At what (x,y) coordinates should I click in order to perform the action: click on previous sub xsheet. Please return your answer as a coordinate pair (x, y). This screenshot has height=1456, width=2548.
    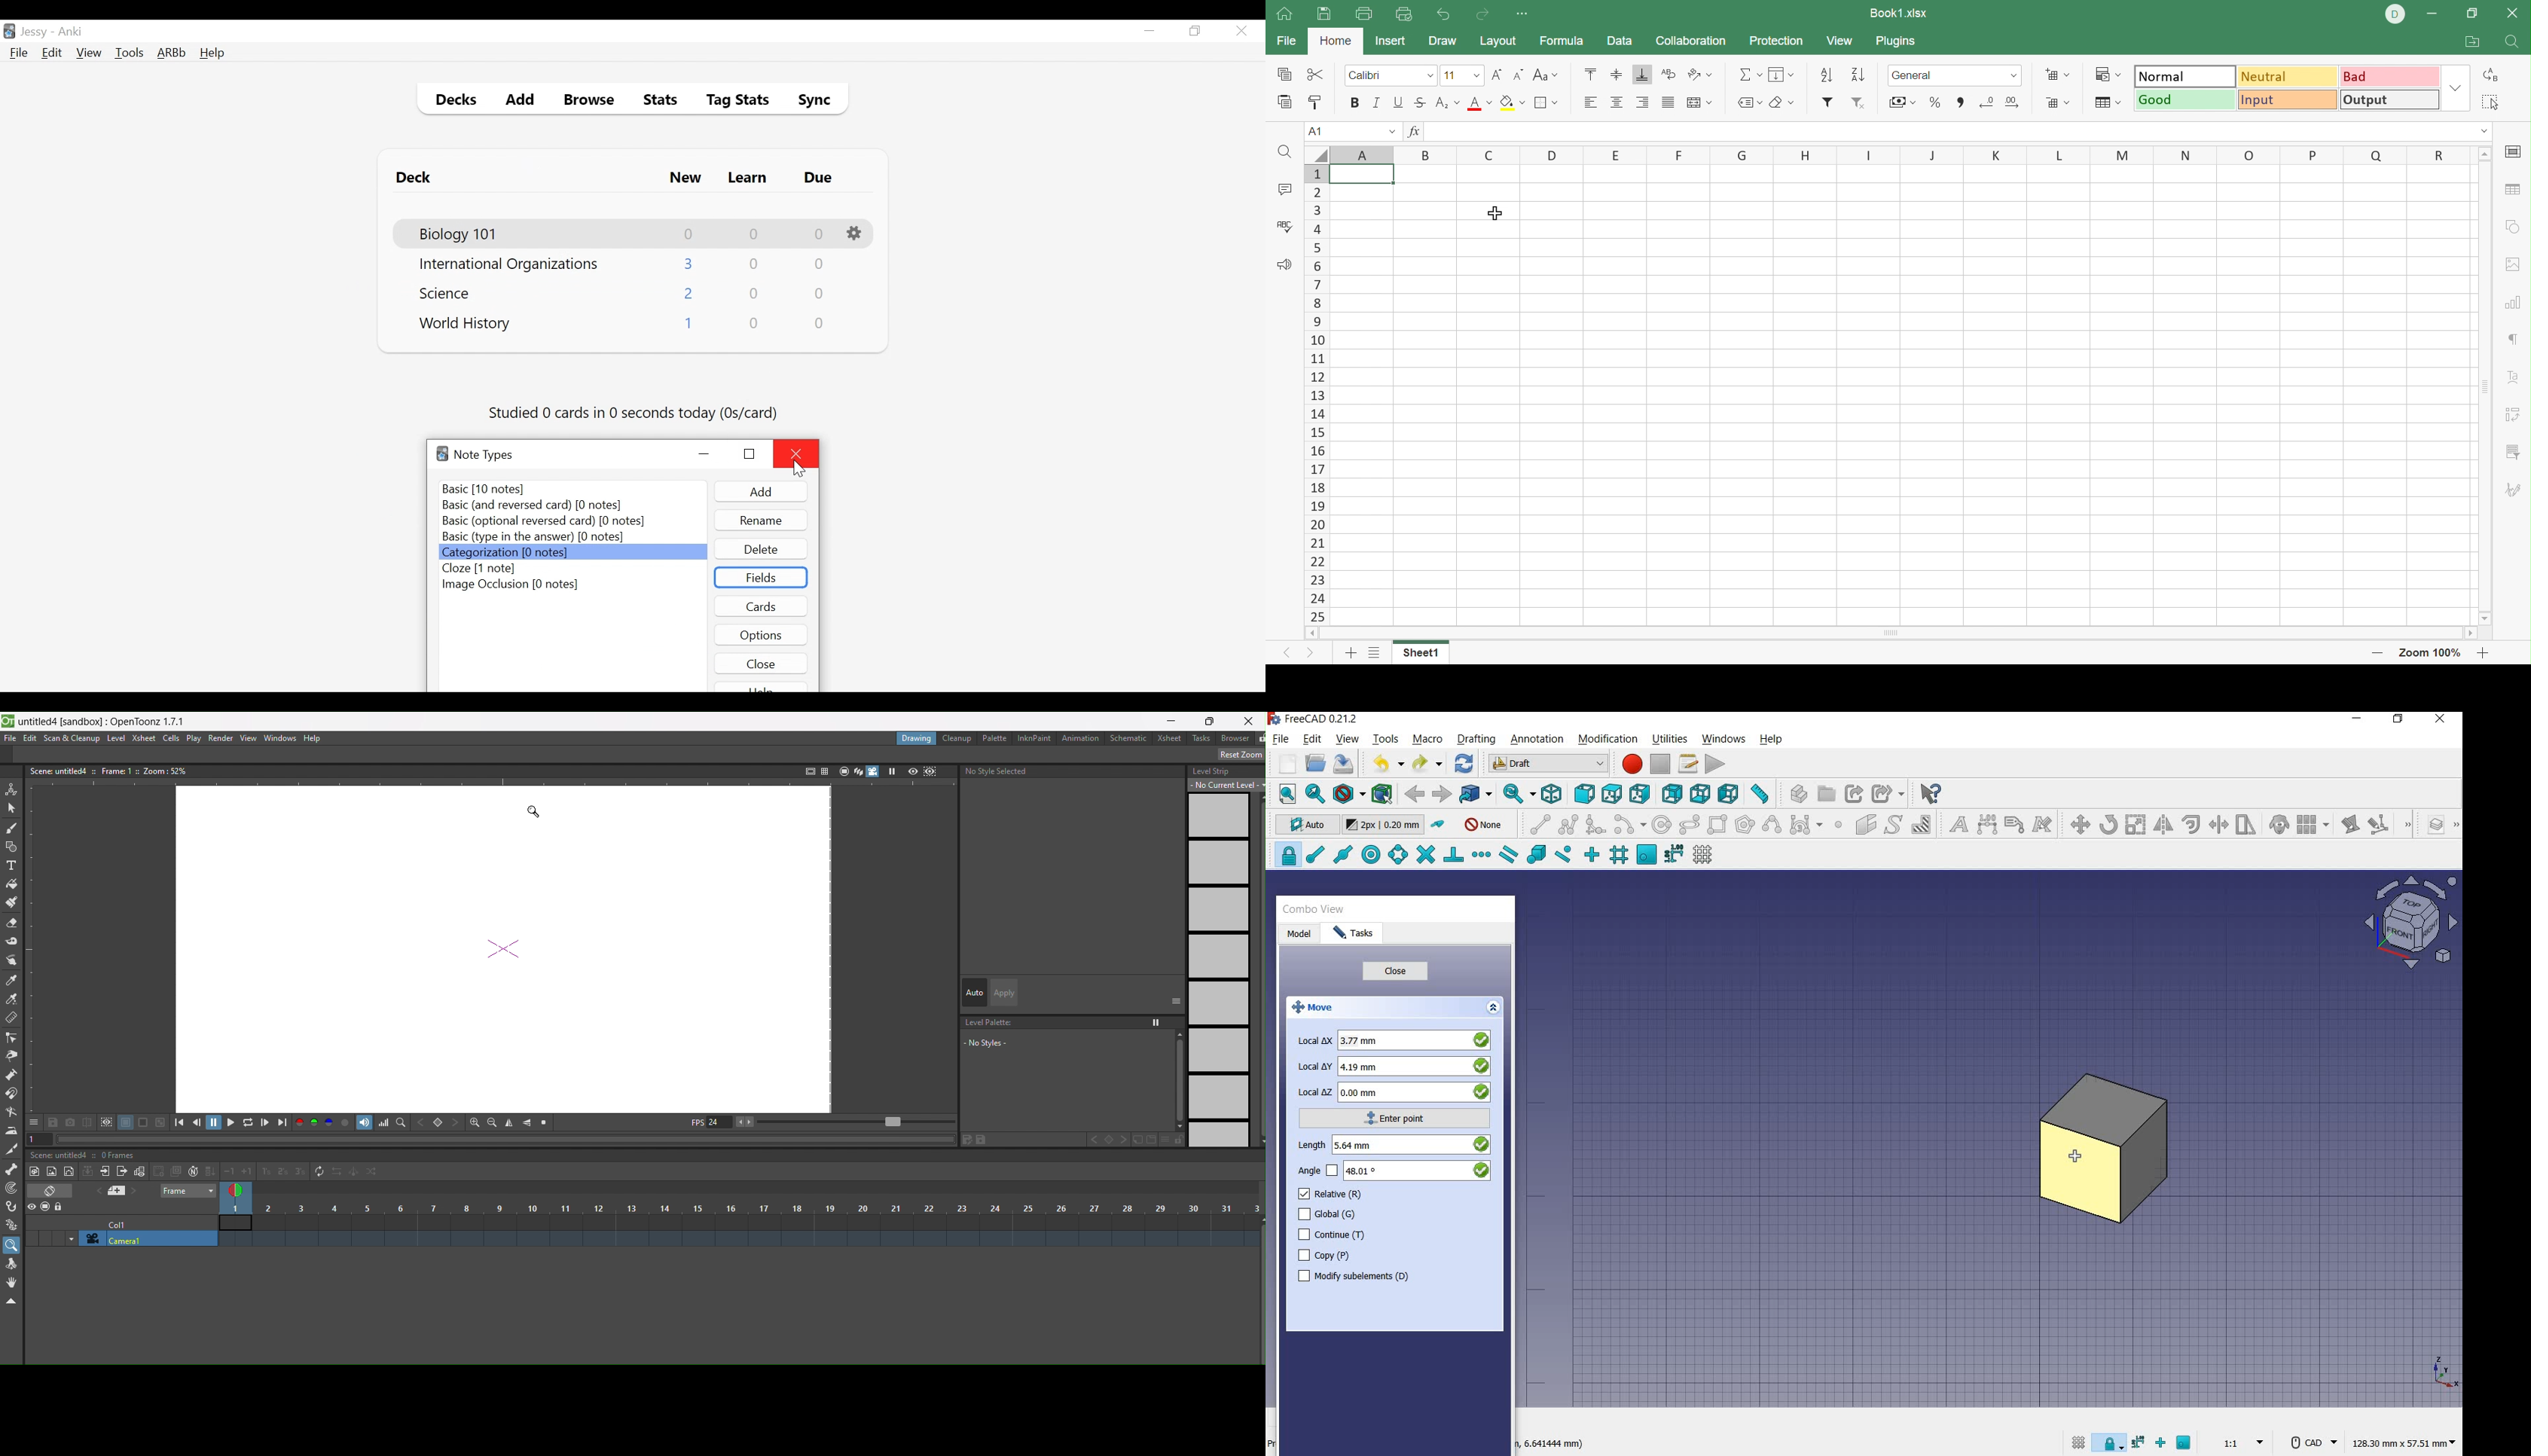
    Looking at the image, I should click on (106, 1172).